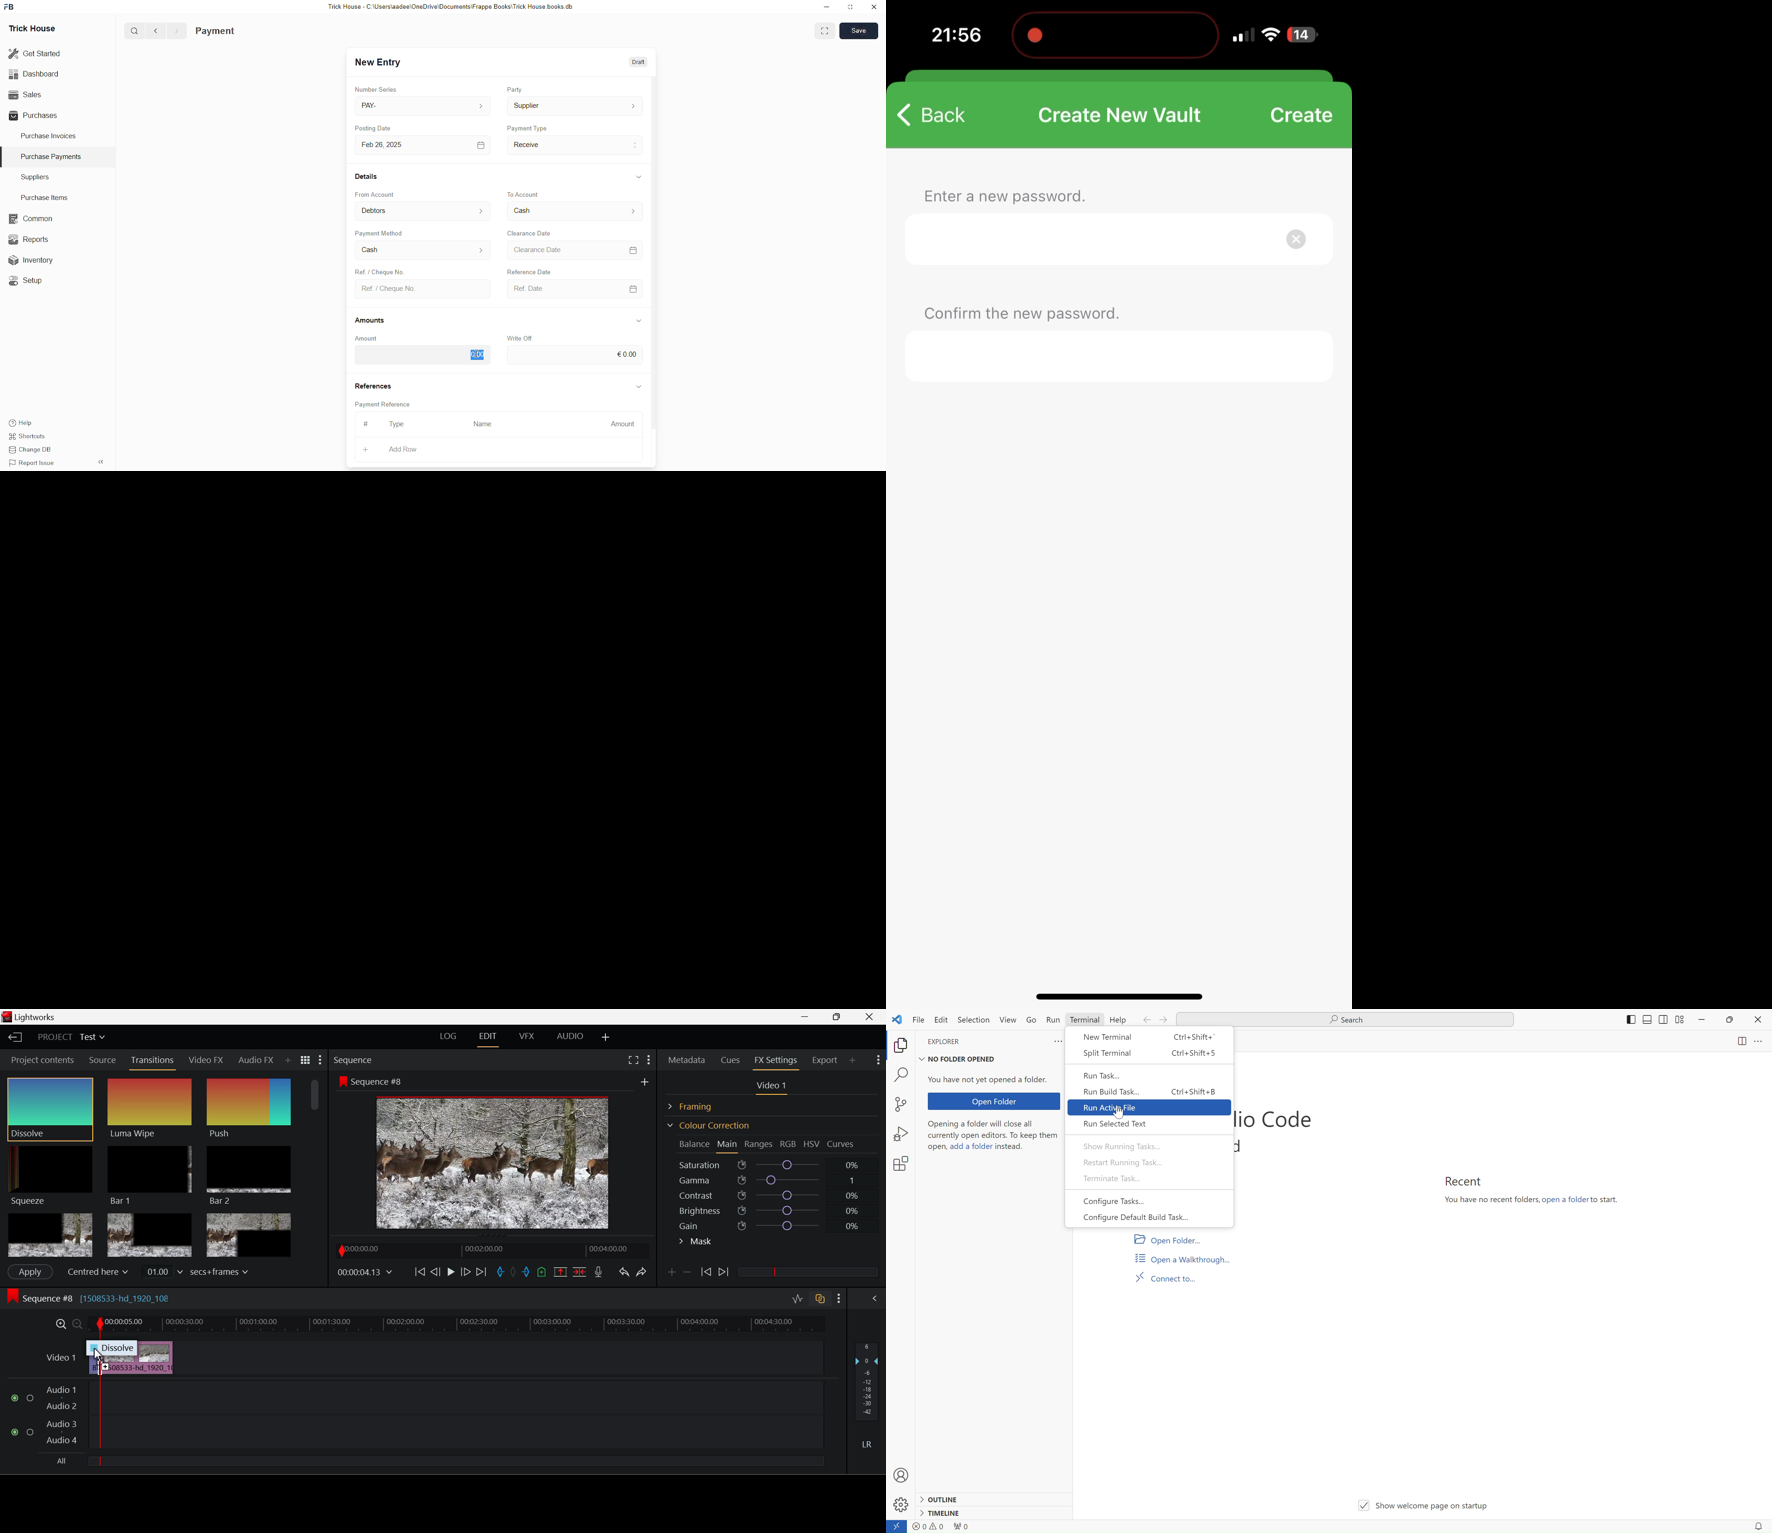  I want to click on caption for new password, so click(1093, 240).